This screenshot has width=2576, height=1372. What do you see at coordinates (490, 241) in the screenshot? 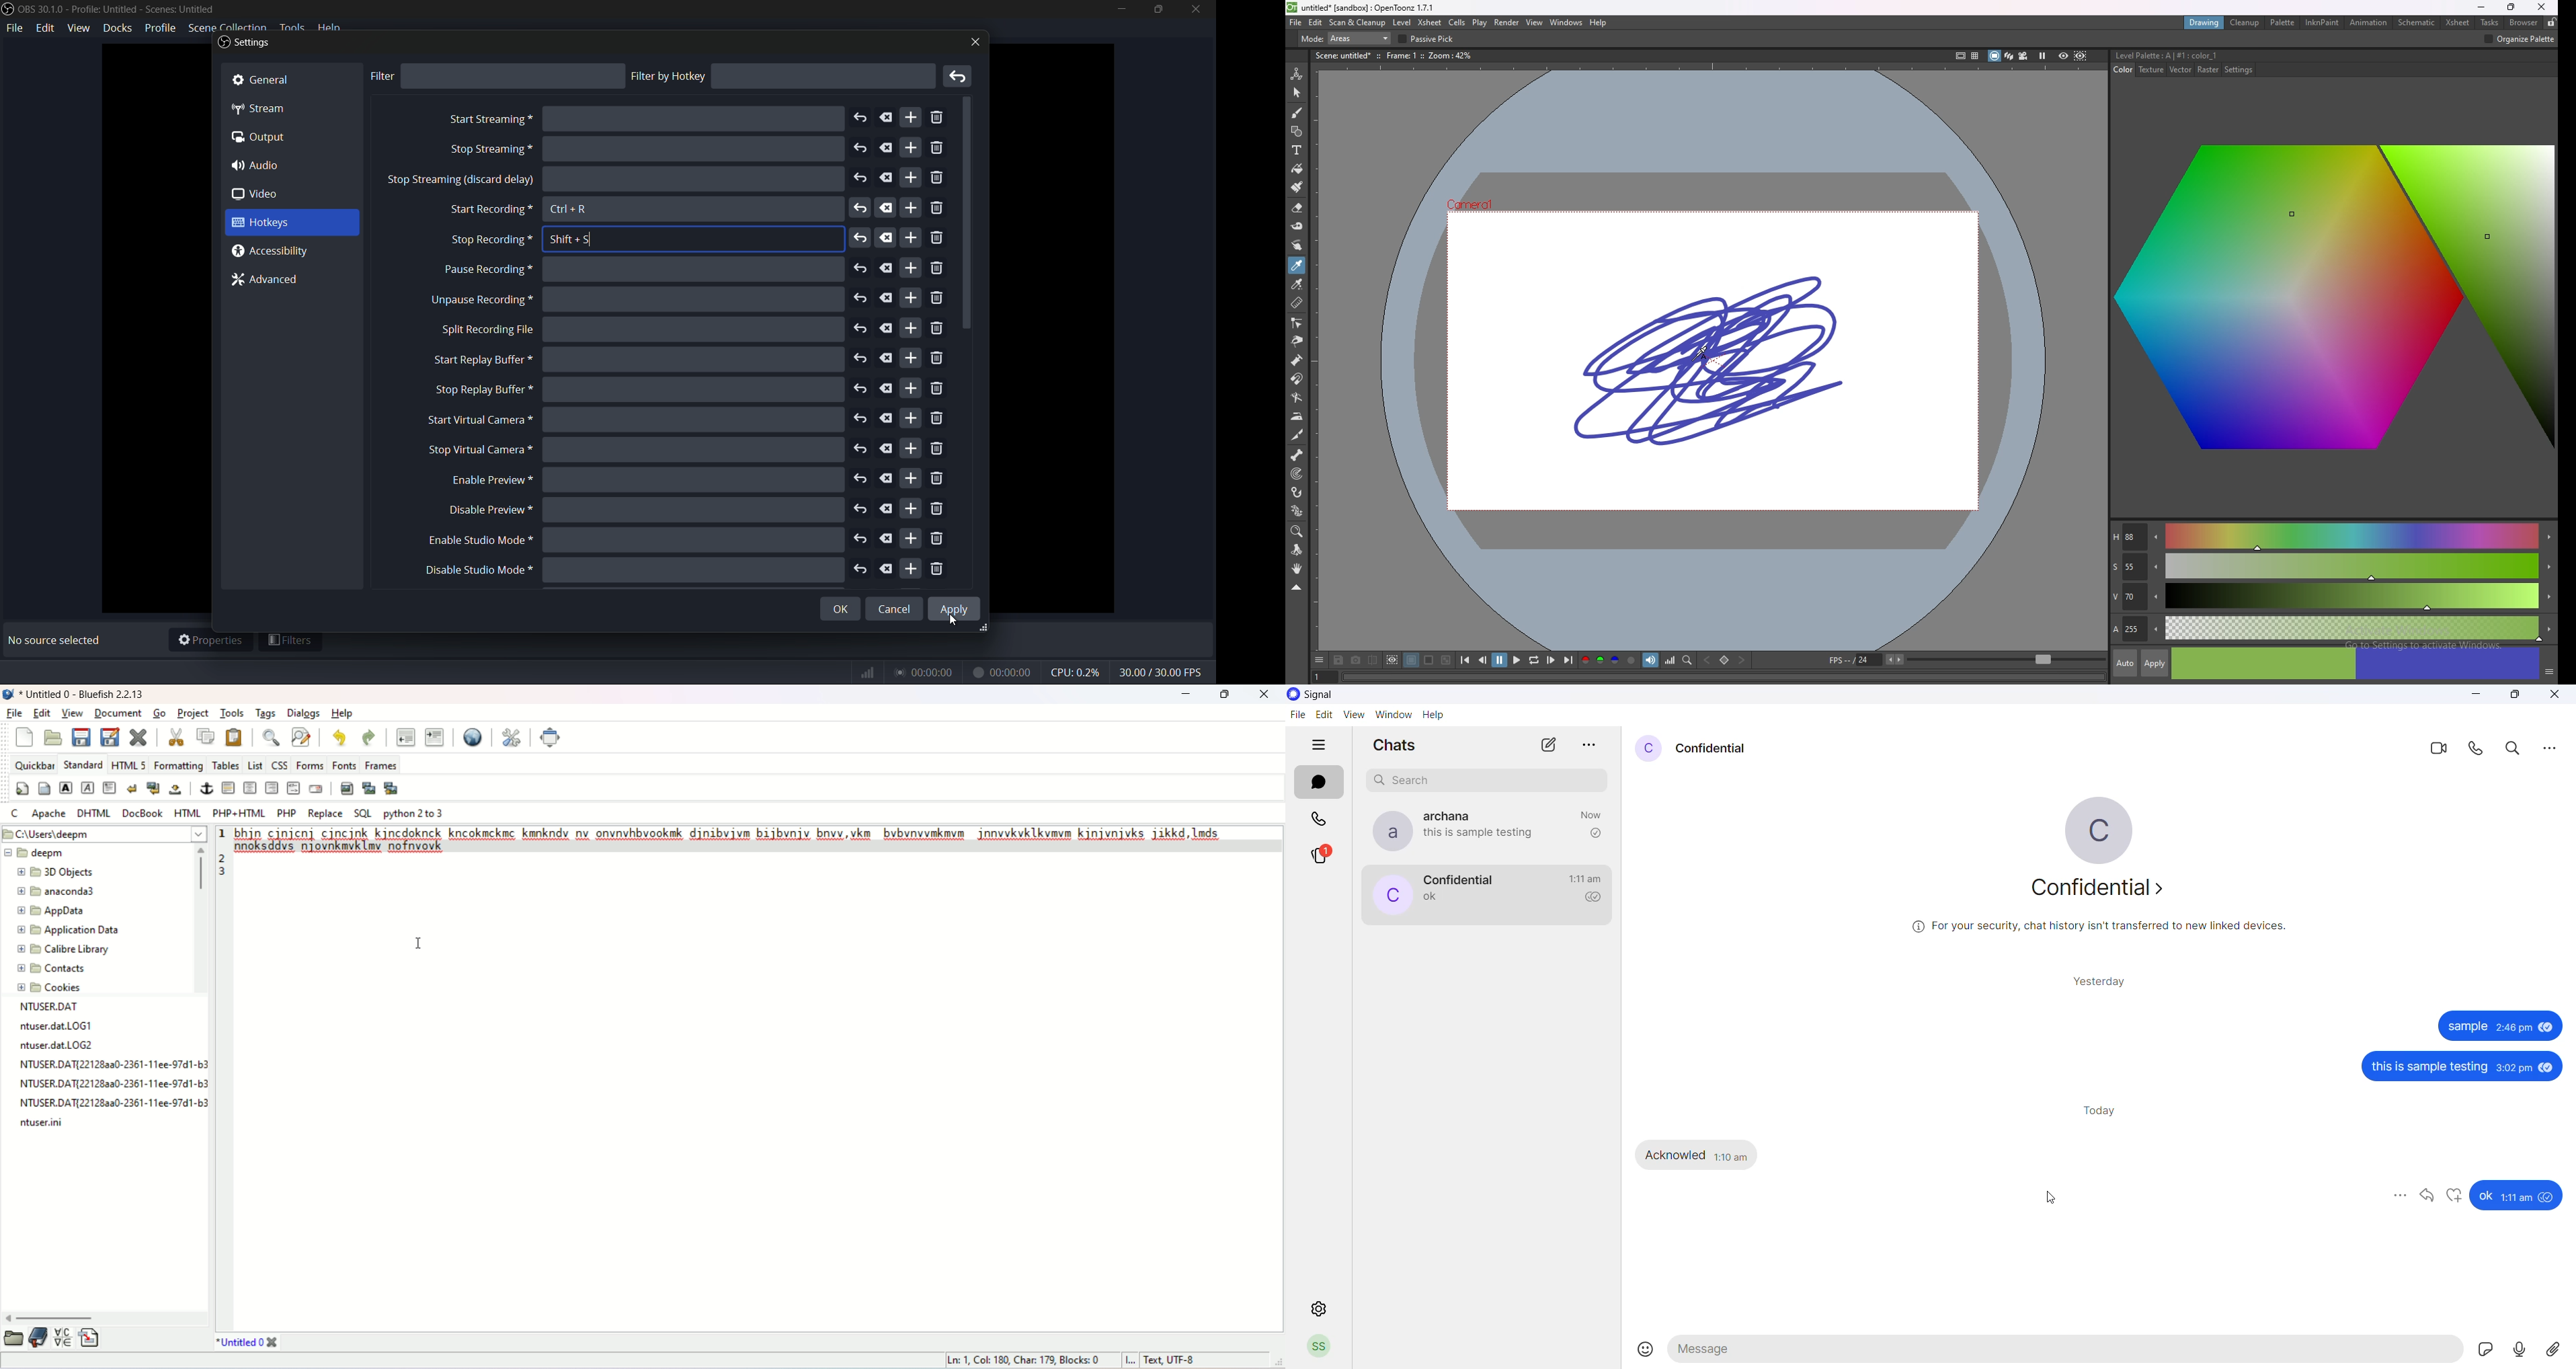
I see `stop recording` at bounding box center [490, 241].